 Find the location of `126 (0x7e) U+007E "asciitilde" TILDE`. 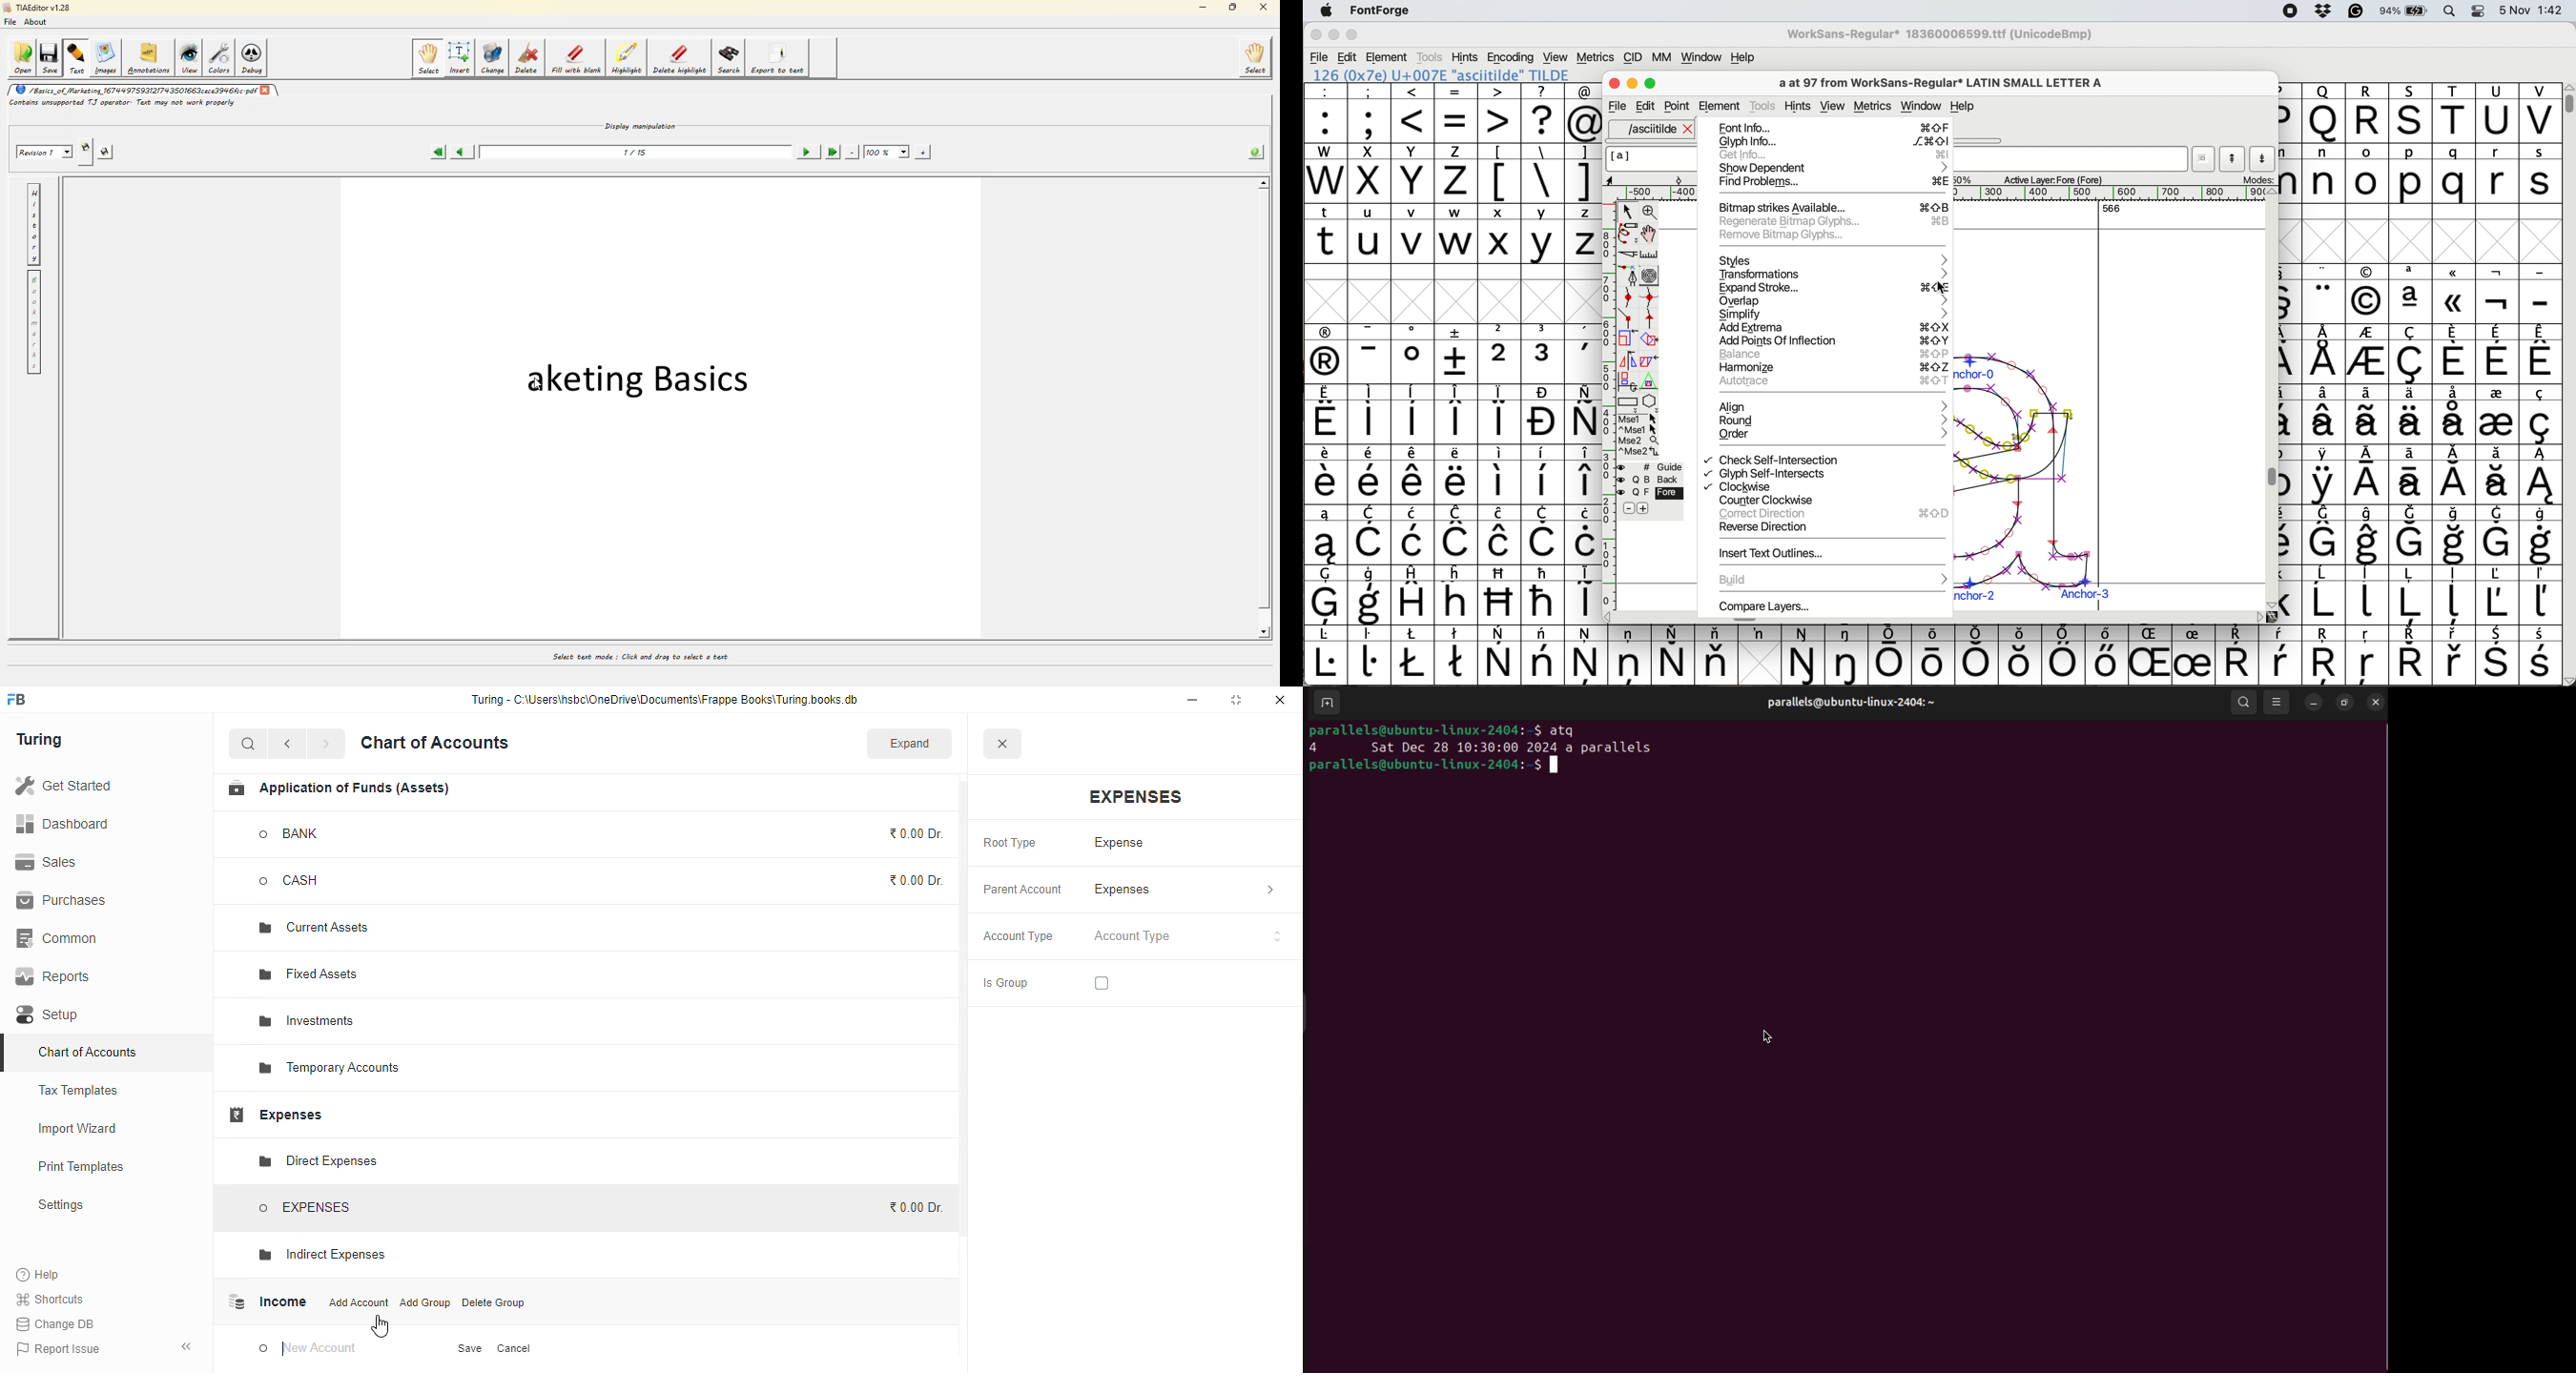

126 (0x7e) U+007E "asciitilde" TILDE is located at coordinates (1442, 74).